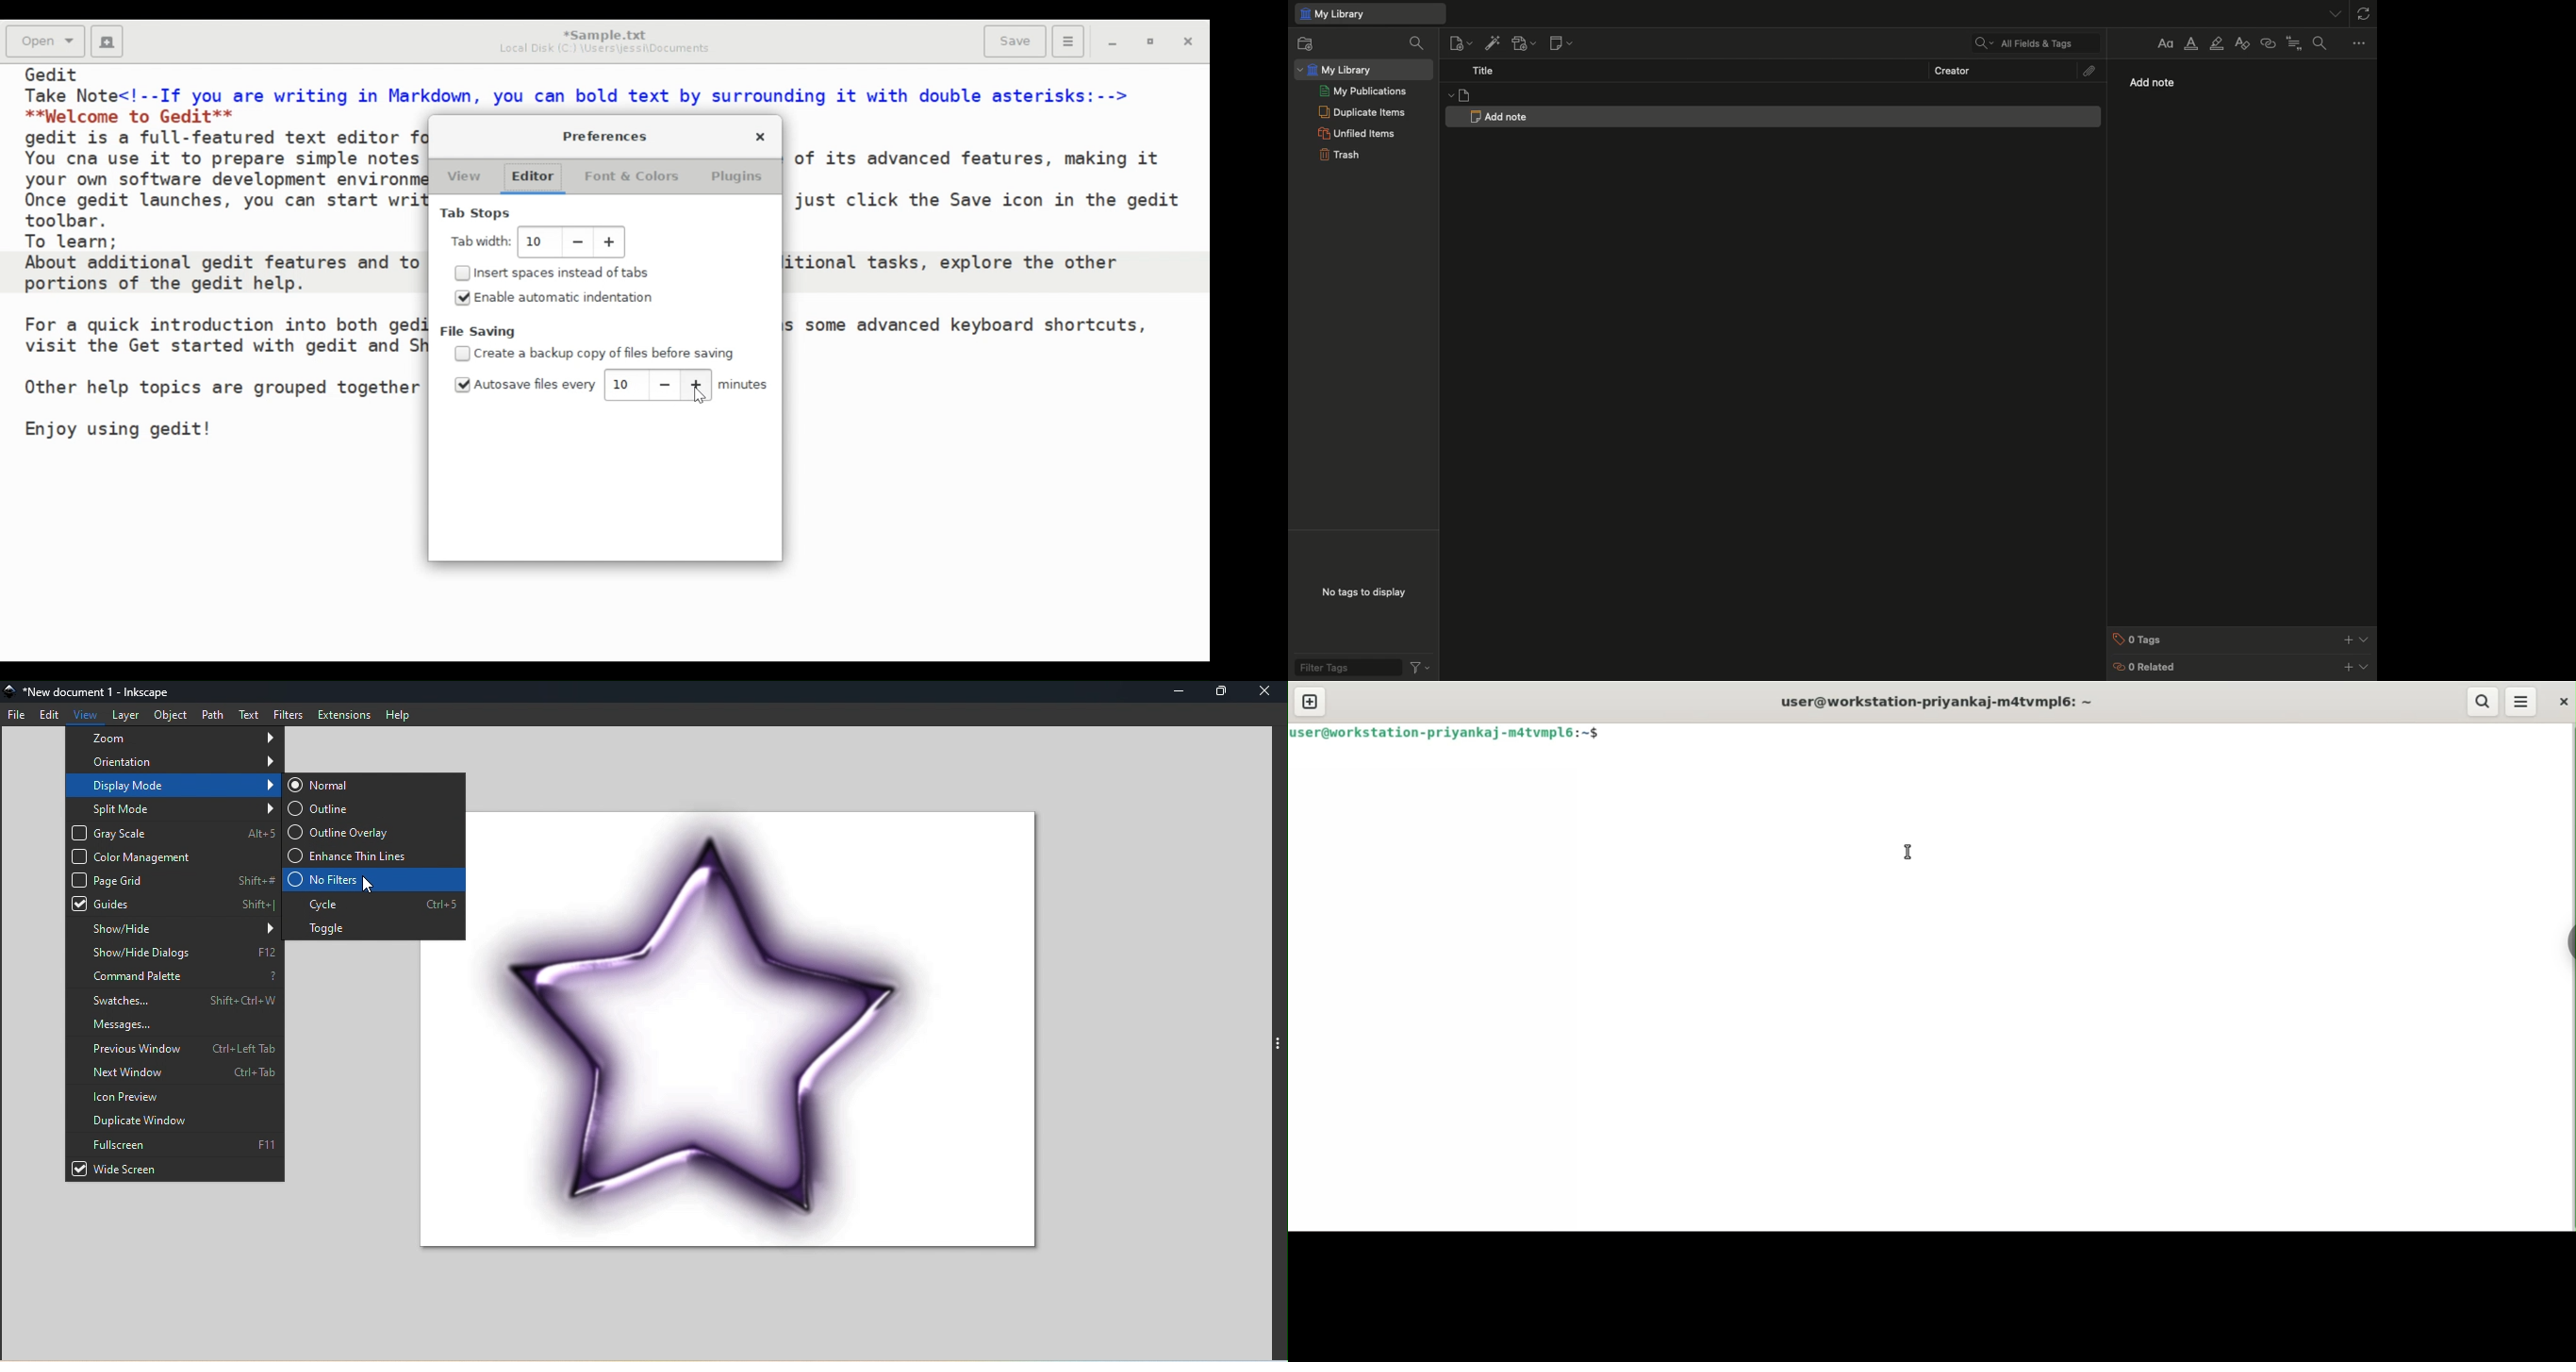 This screenshot has height=1372, width=2576. What do you see at coordinates (373, 831) in the screenshot?
I see `Outline overlay` at bounding box center [373, 831].